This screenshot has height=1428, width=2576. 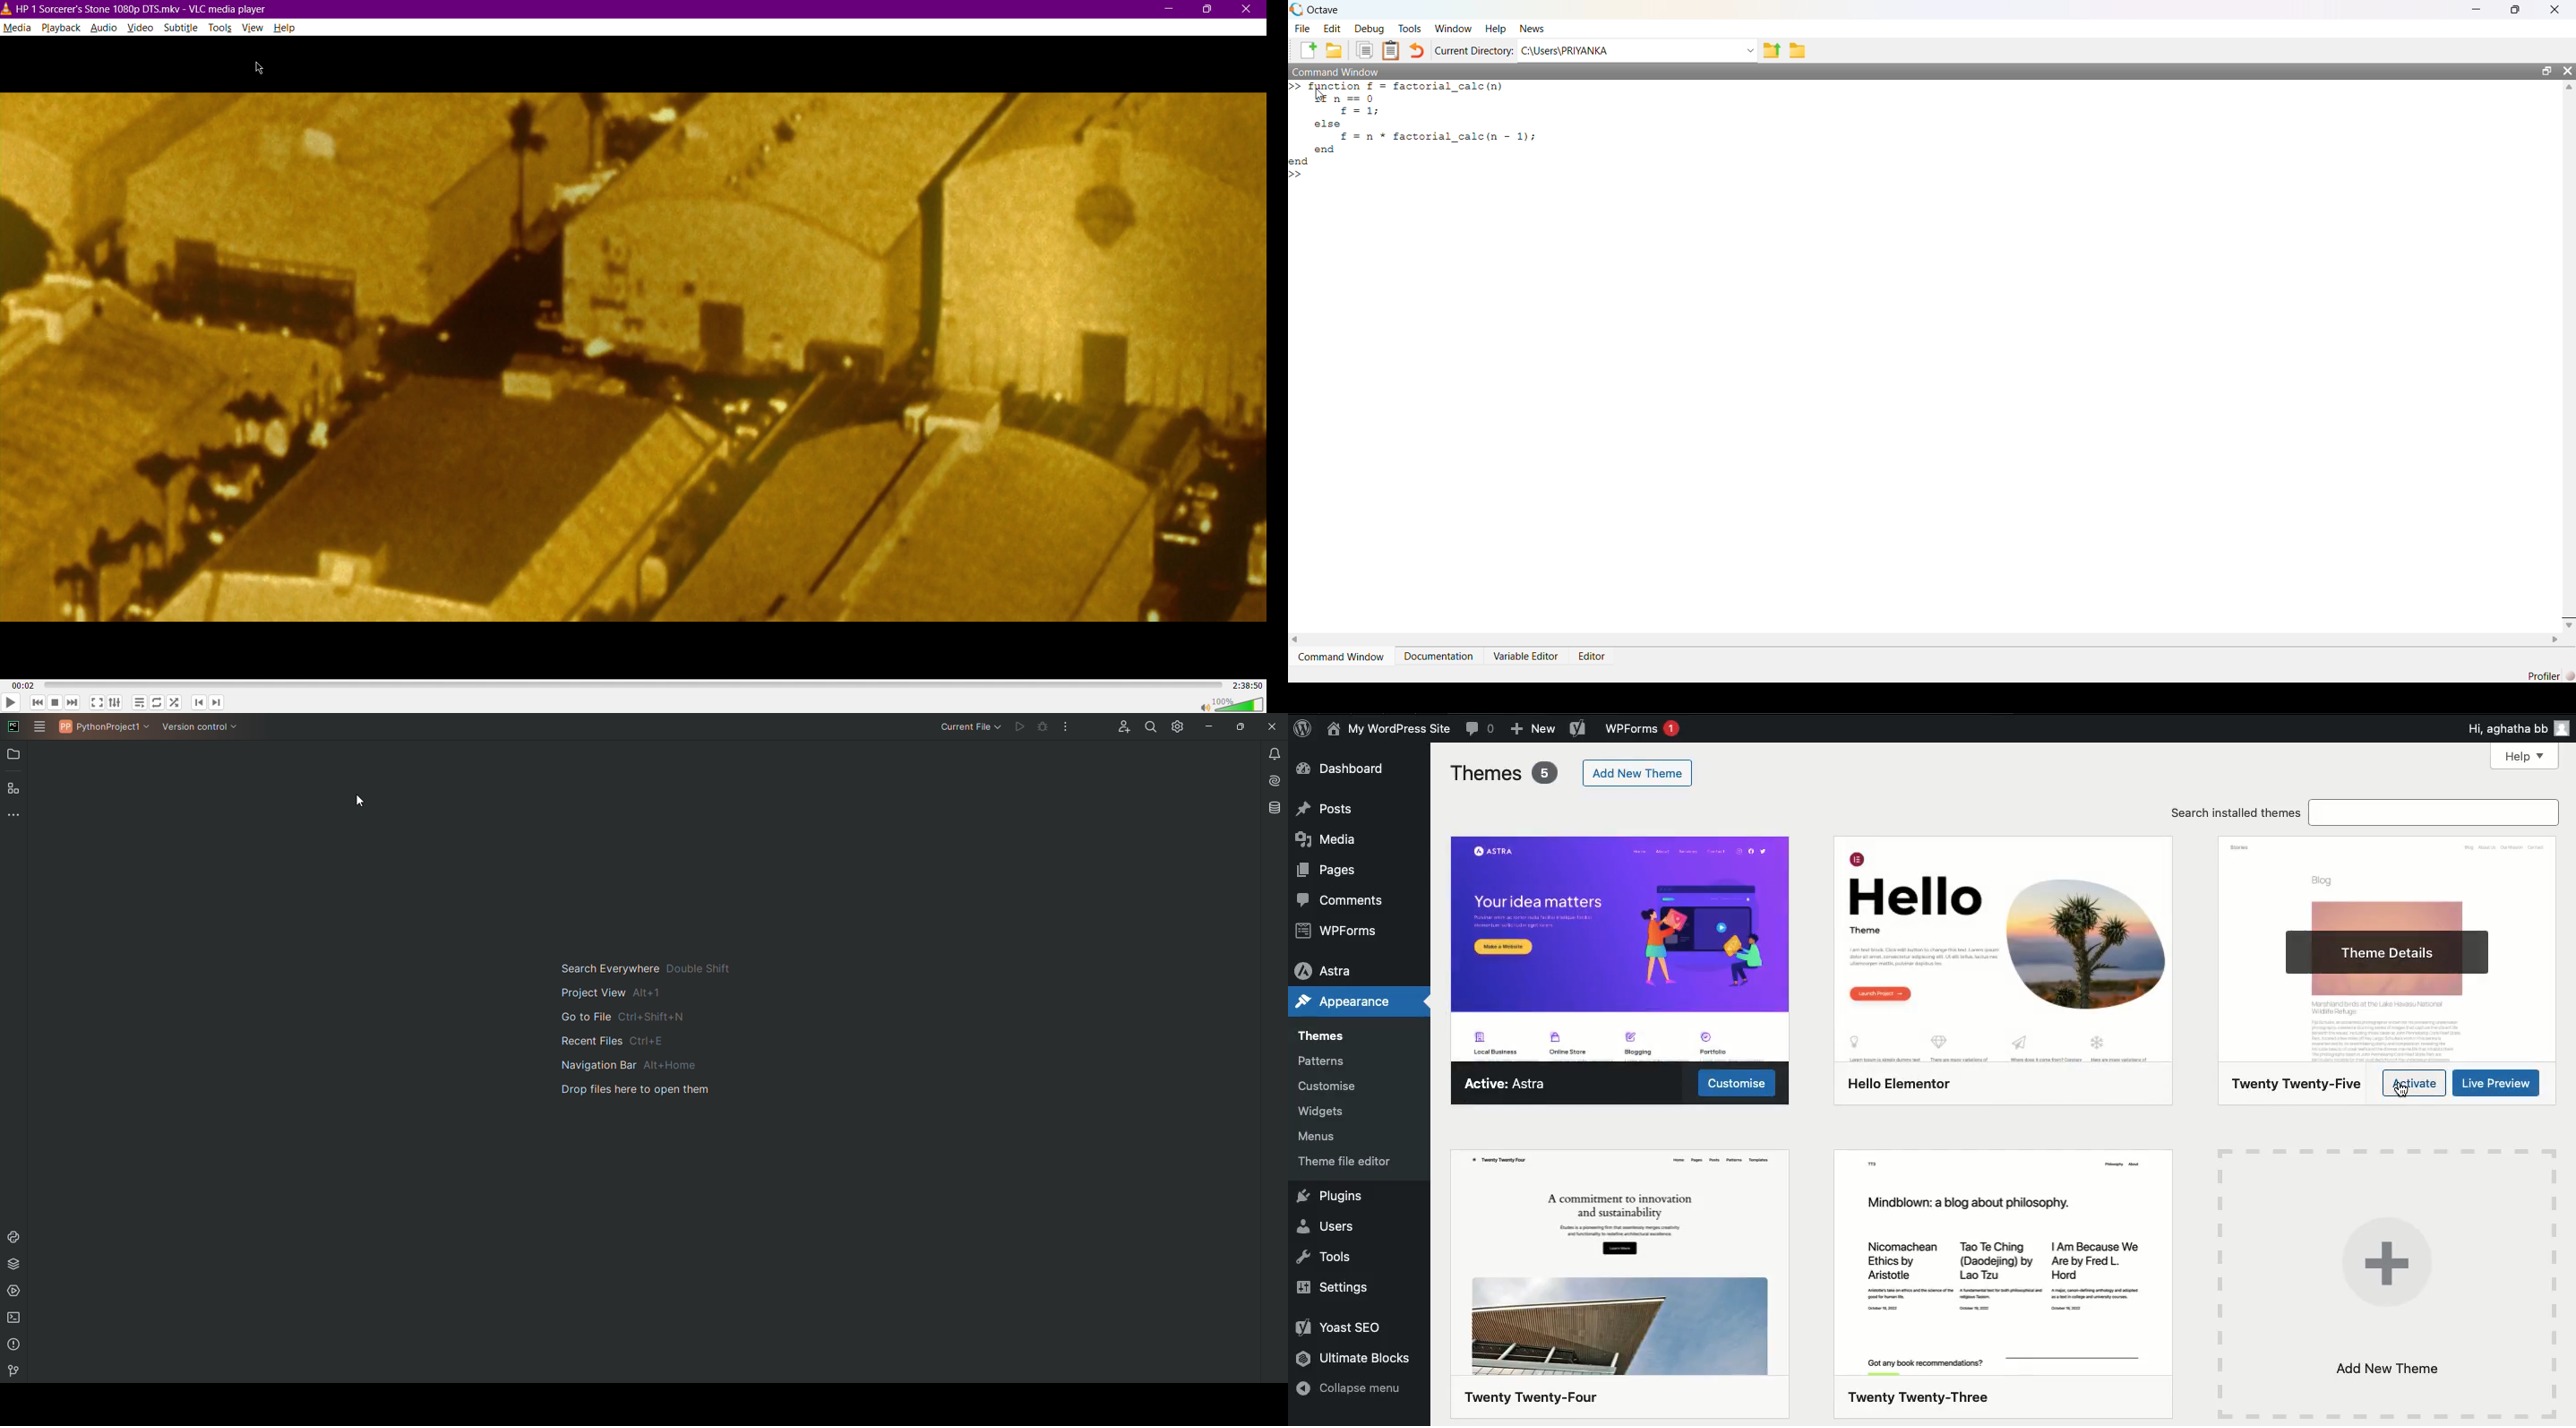 I want to click on Playlist, so click(x=138, y=703).